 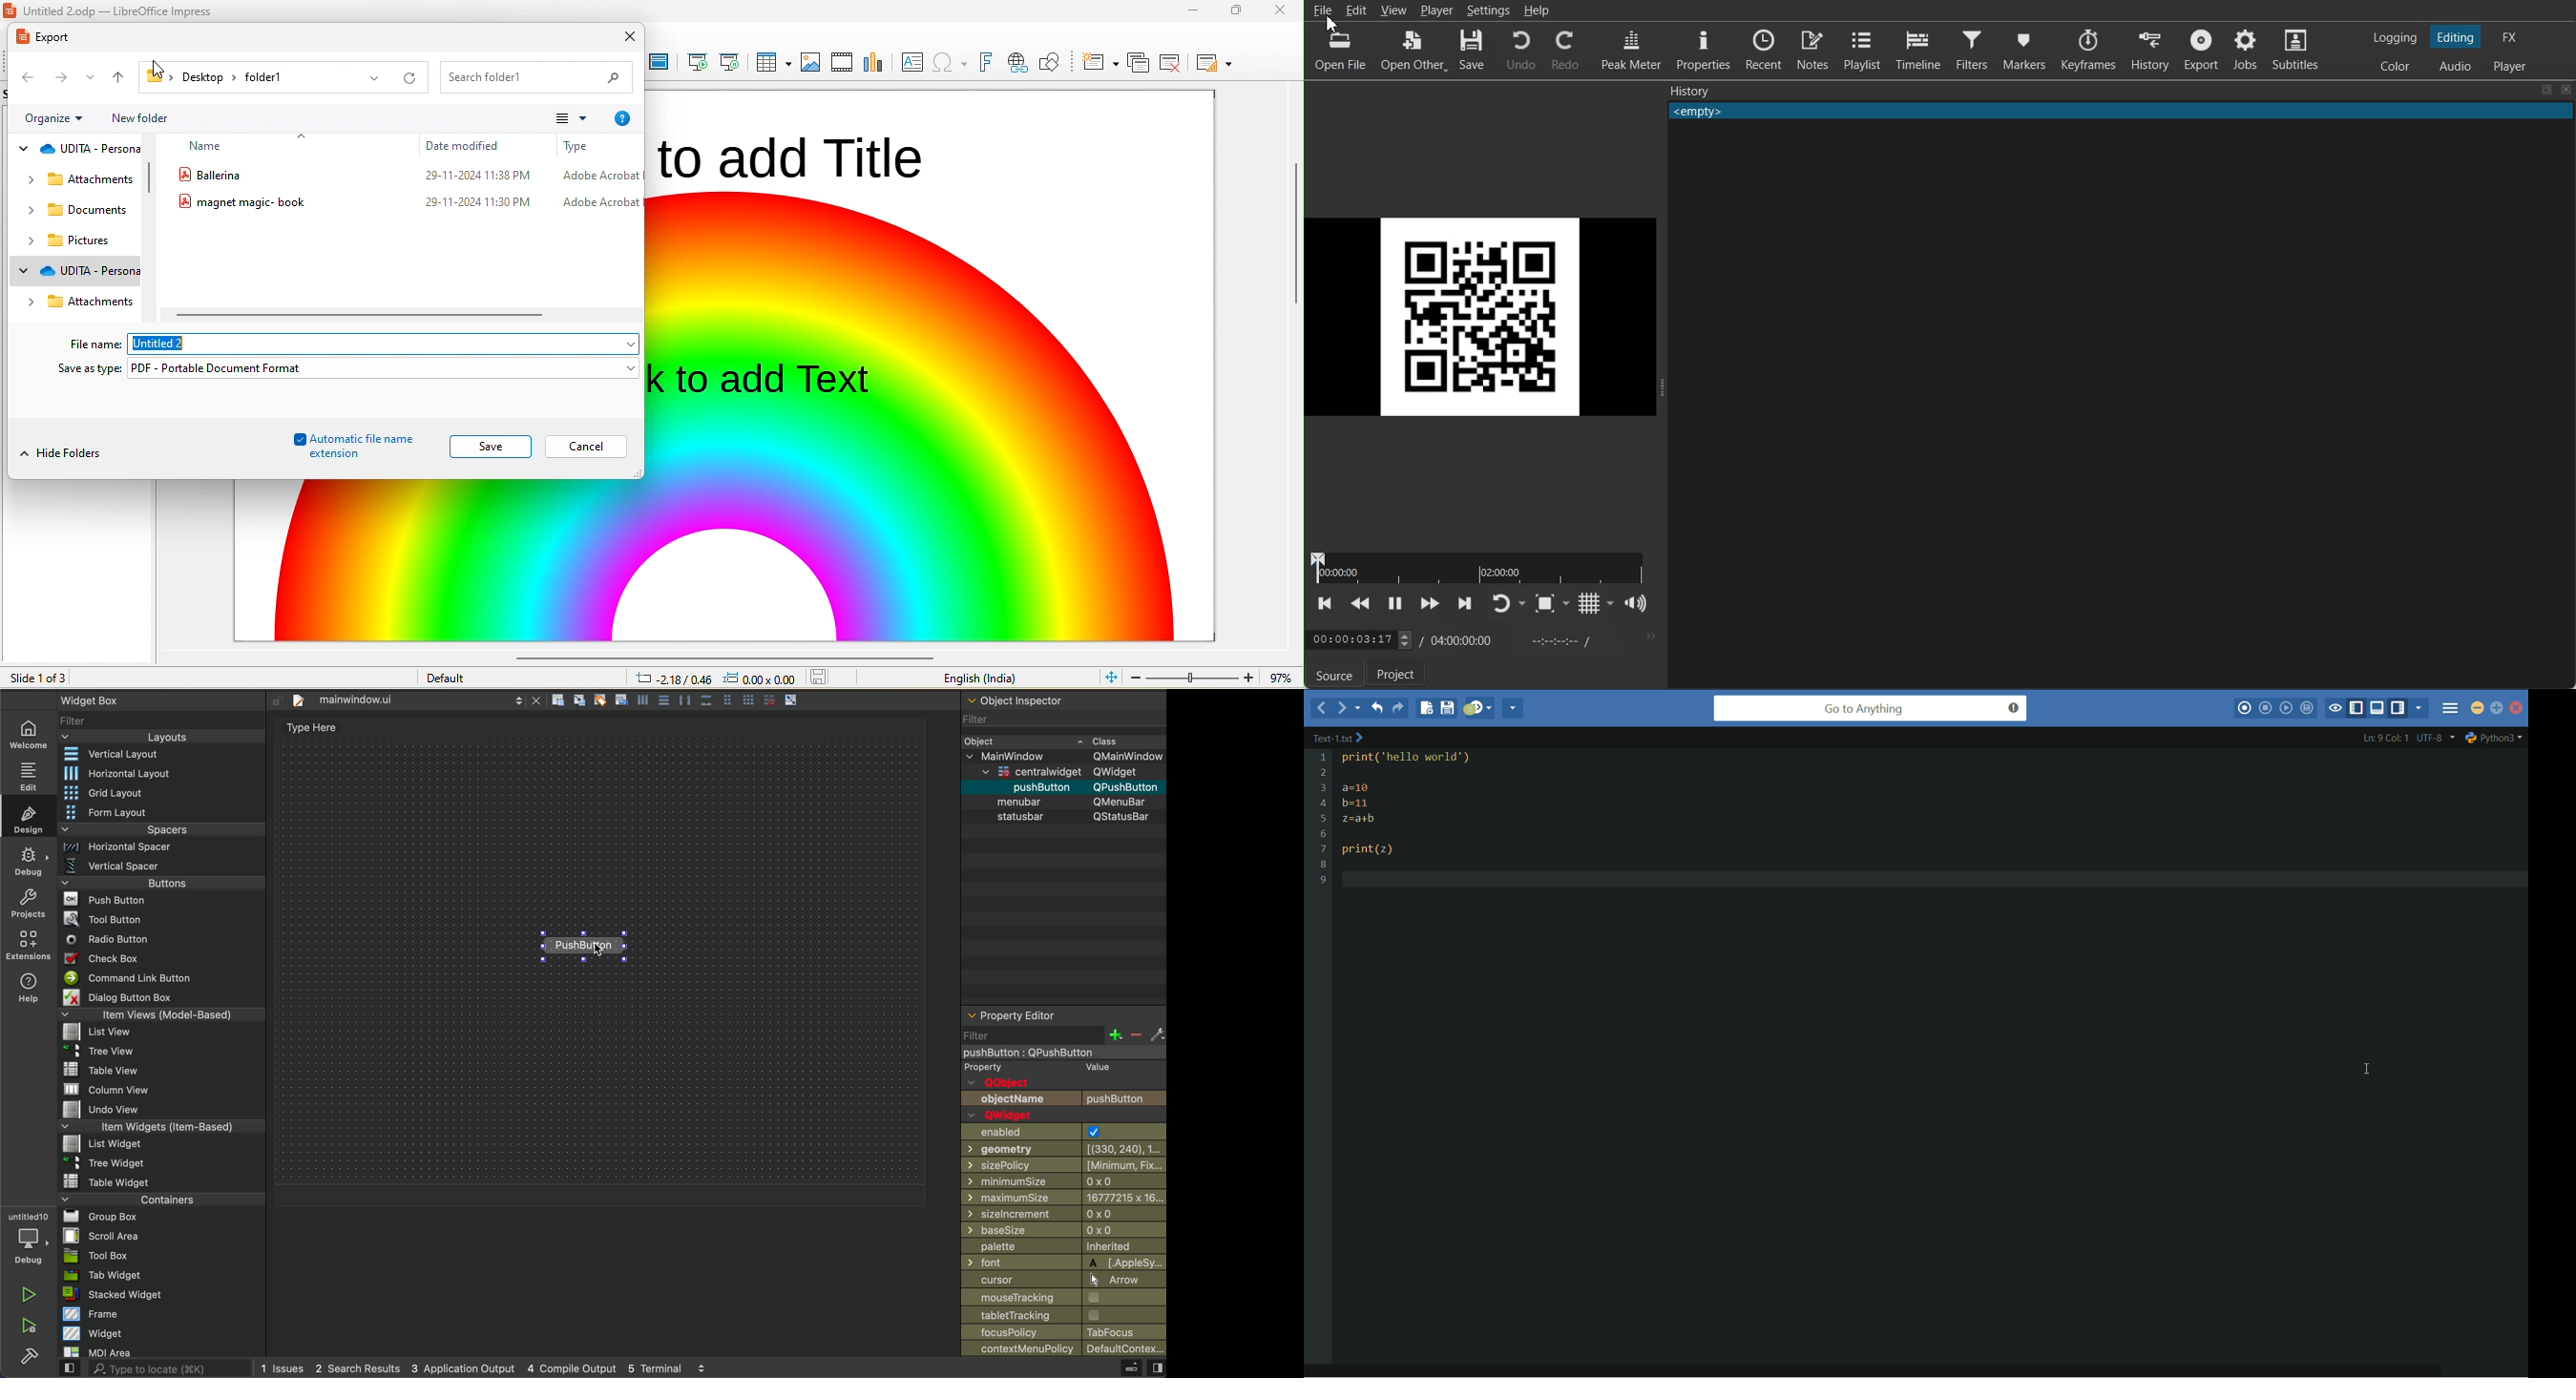 What do you see at coordinates (728, 62) in the screenshot?
I see `start from current ` at bounding box center [728, 62].